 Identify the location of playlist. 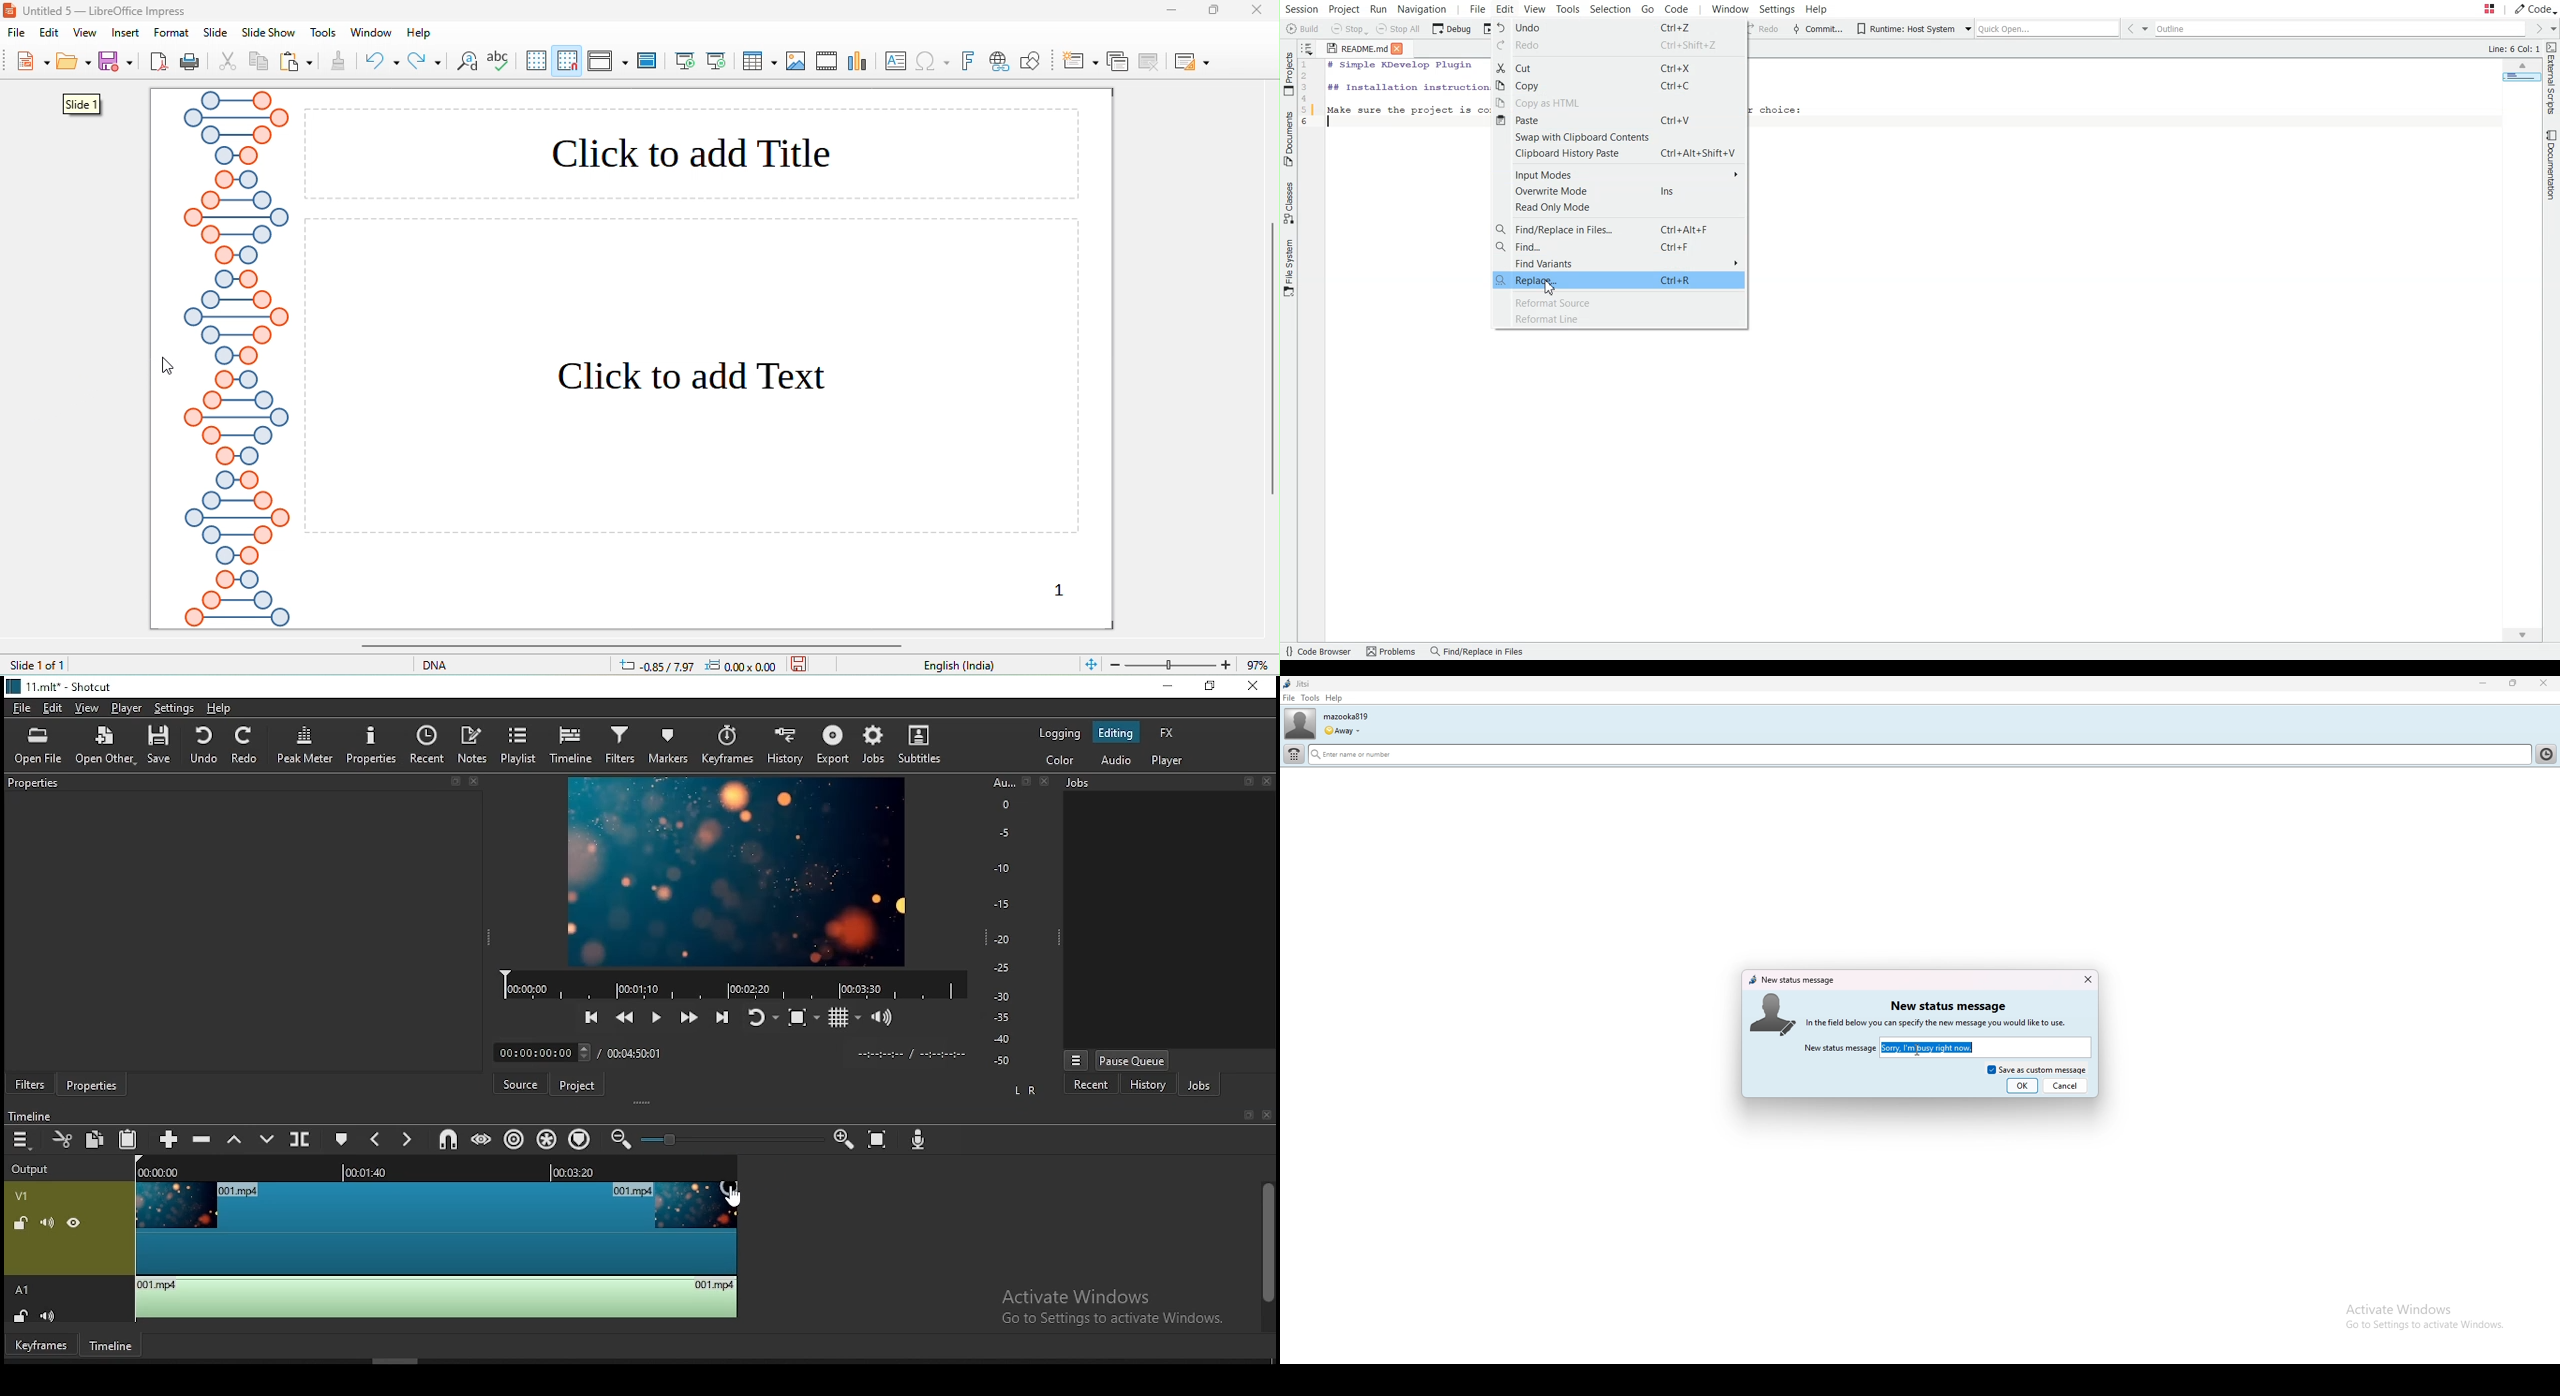
(522, 748).